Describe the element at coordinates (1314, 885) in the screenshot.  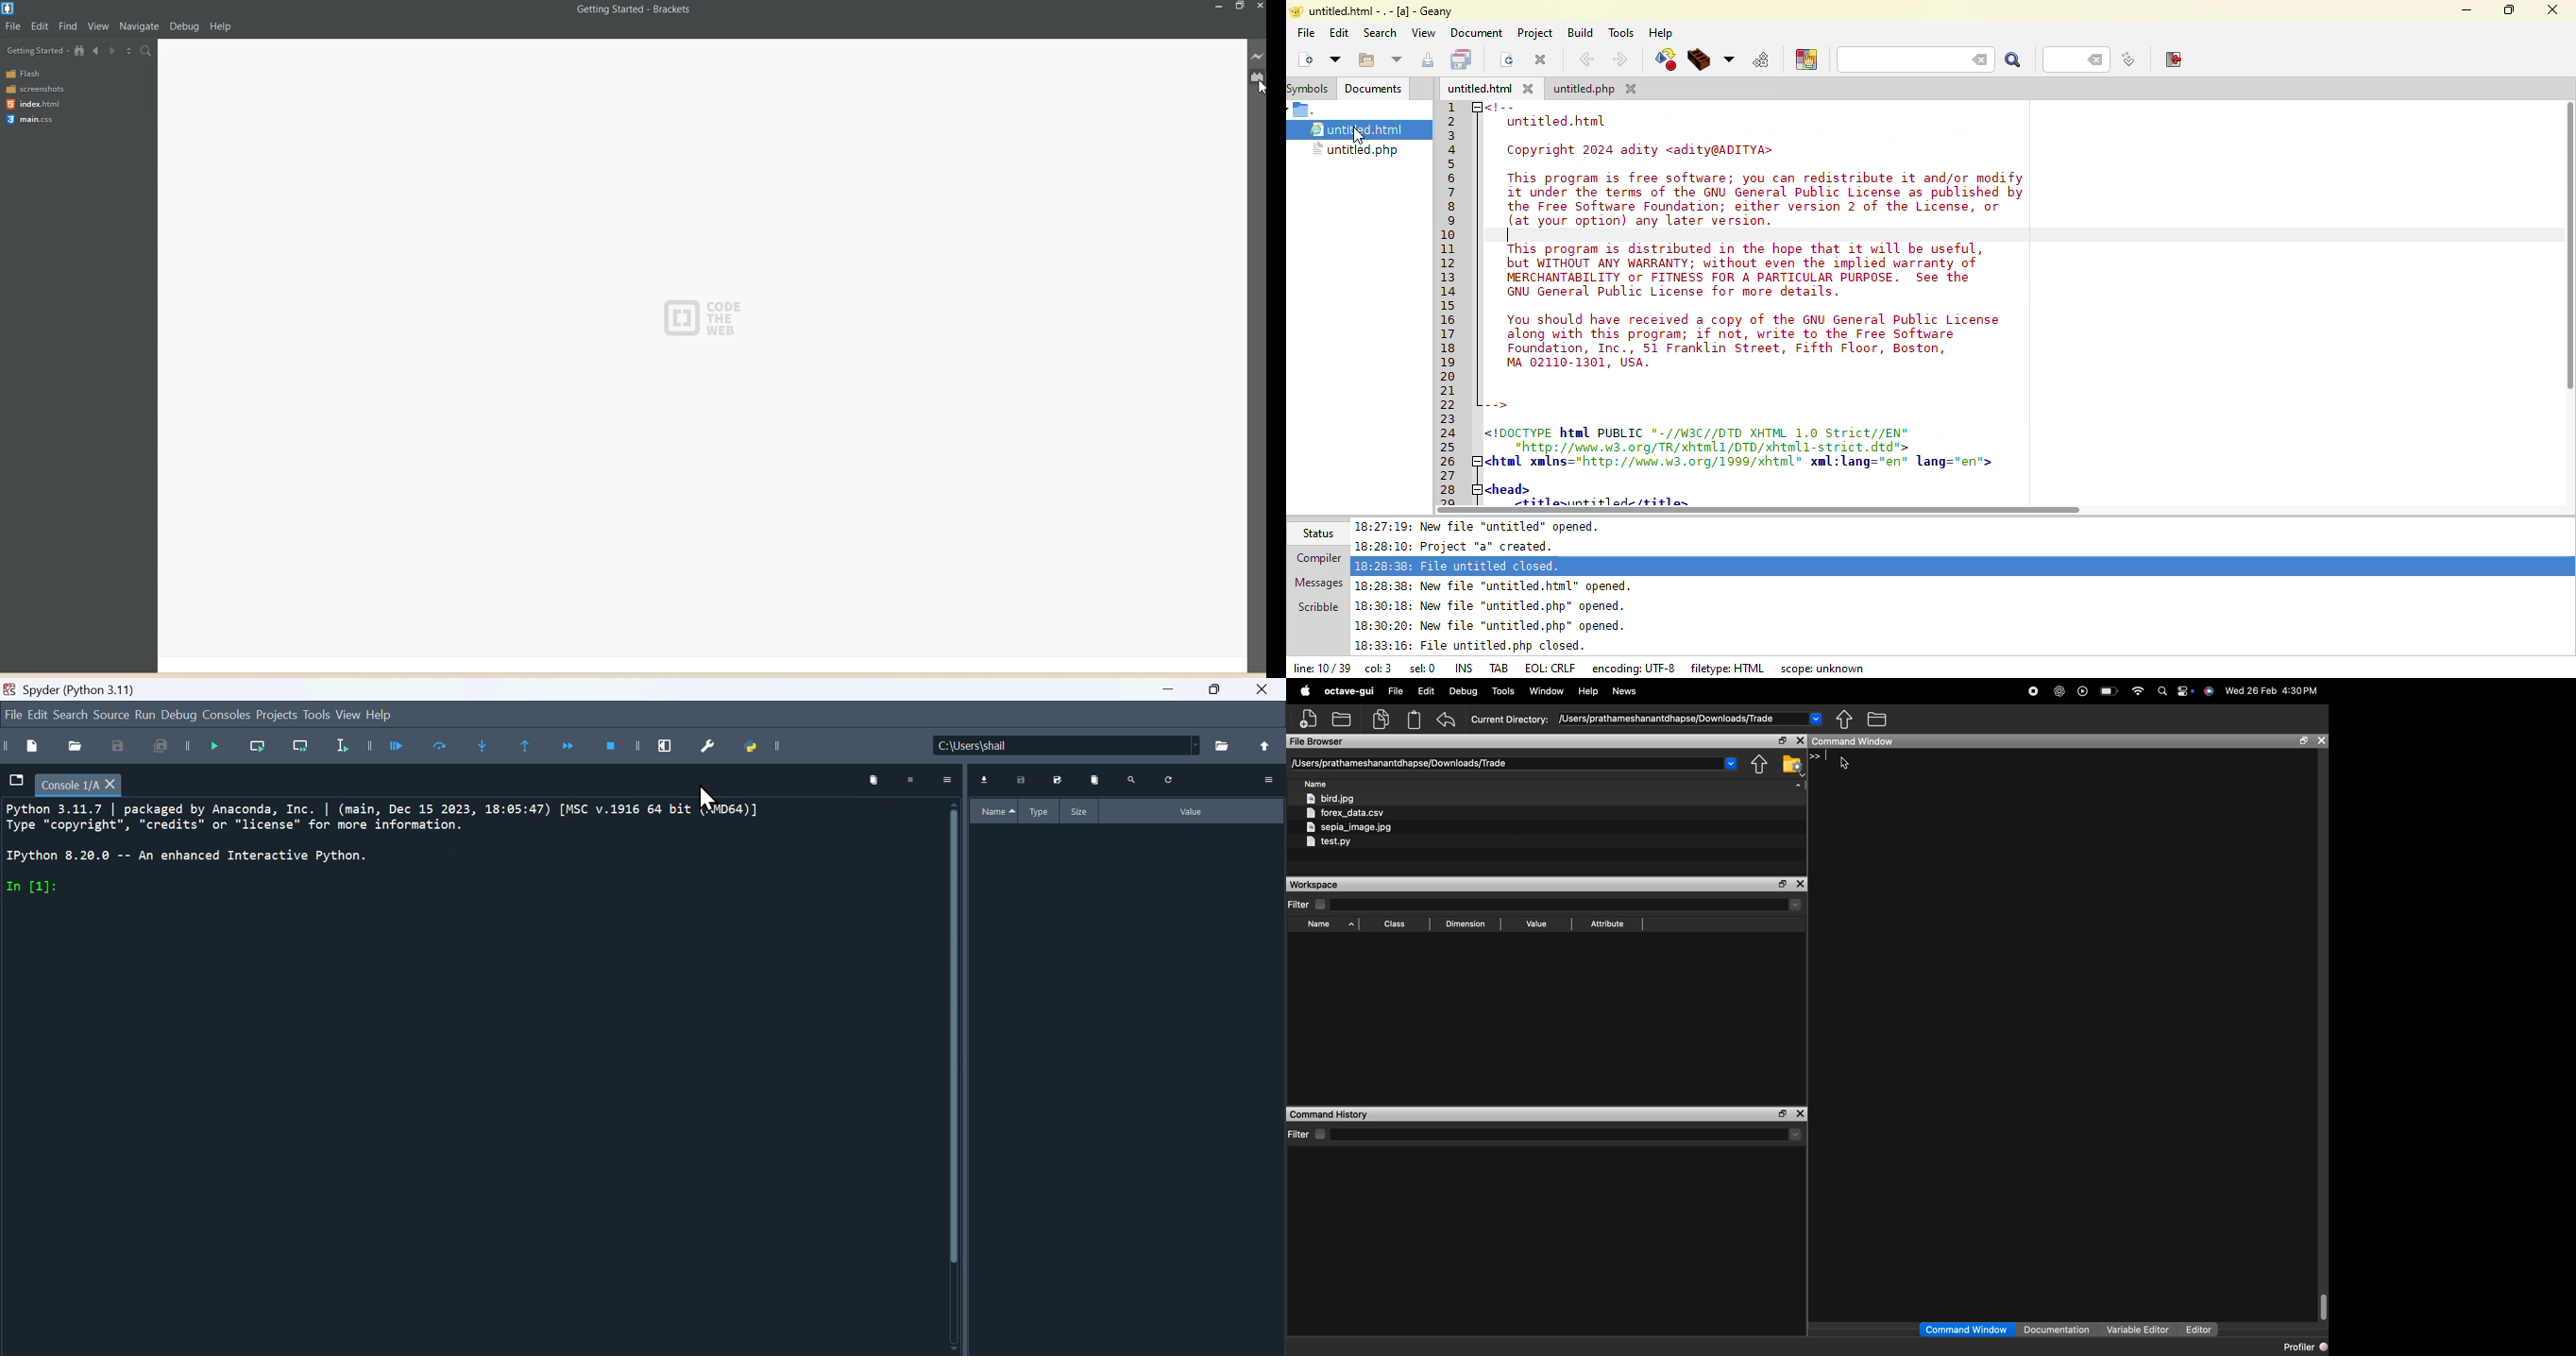
I see `Workspace` at that location.